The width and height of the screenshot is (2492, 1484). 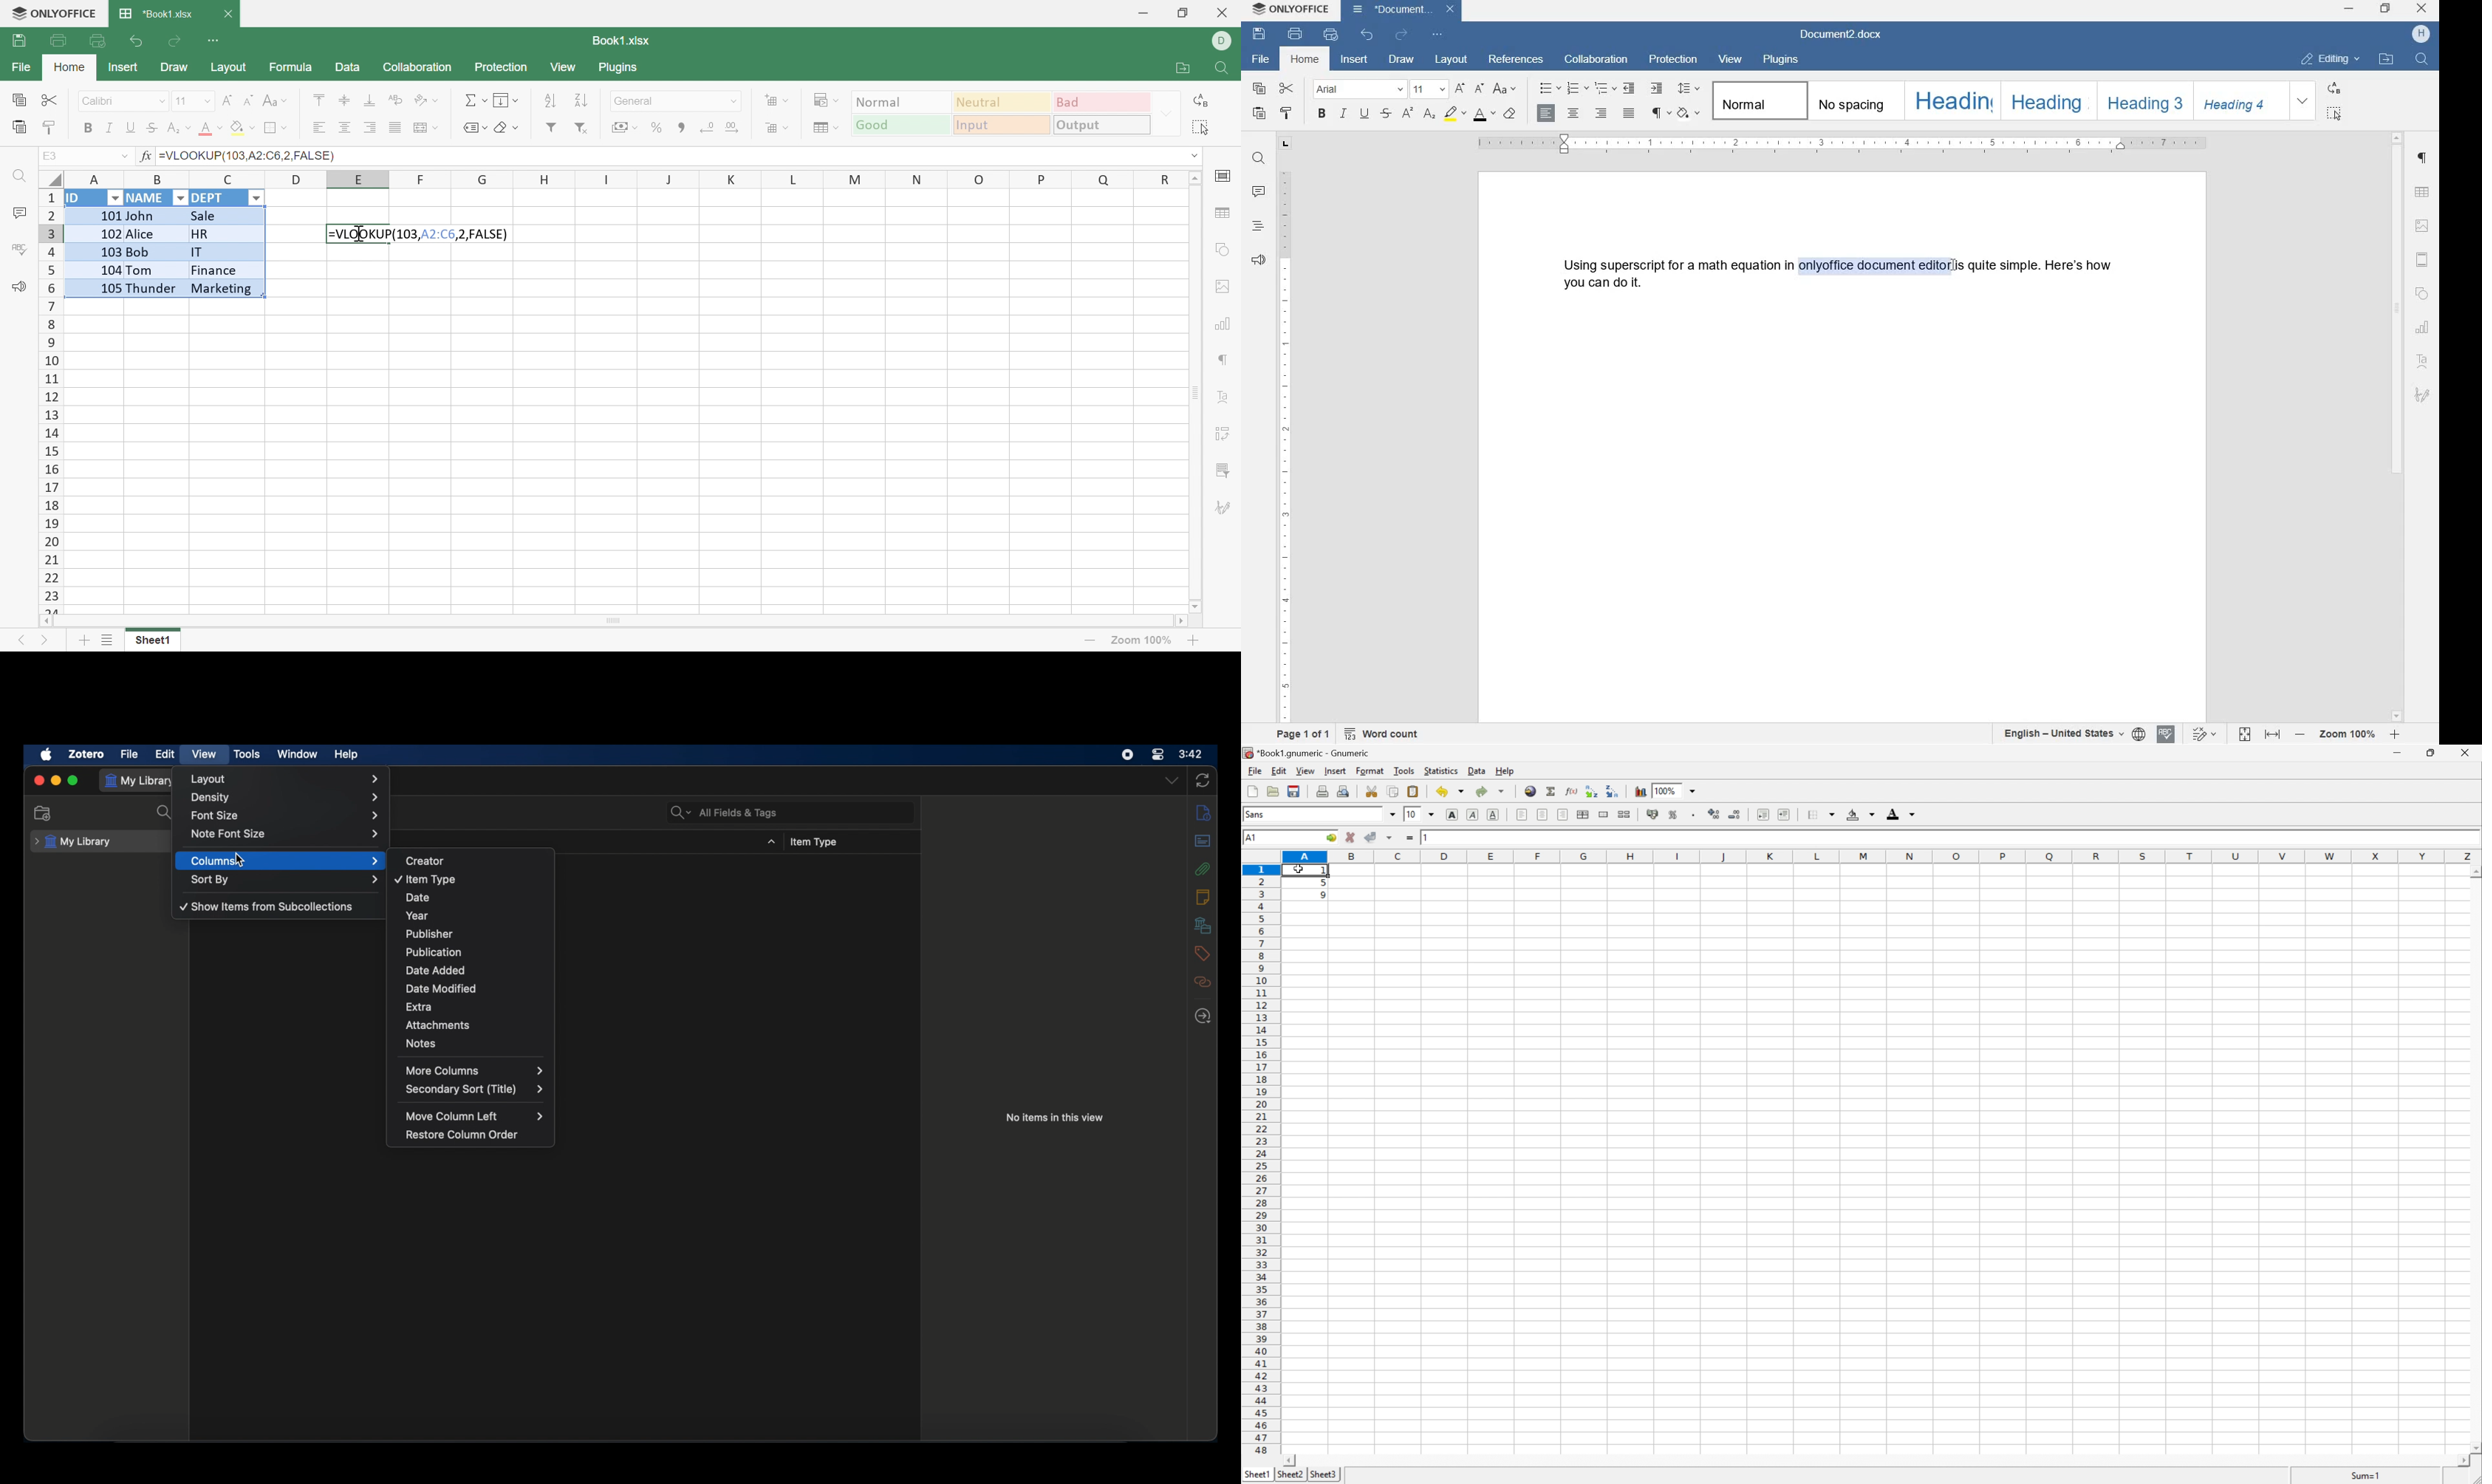 I want to click on Drop Down, so click(x=204, y=102).